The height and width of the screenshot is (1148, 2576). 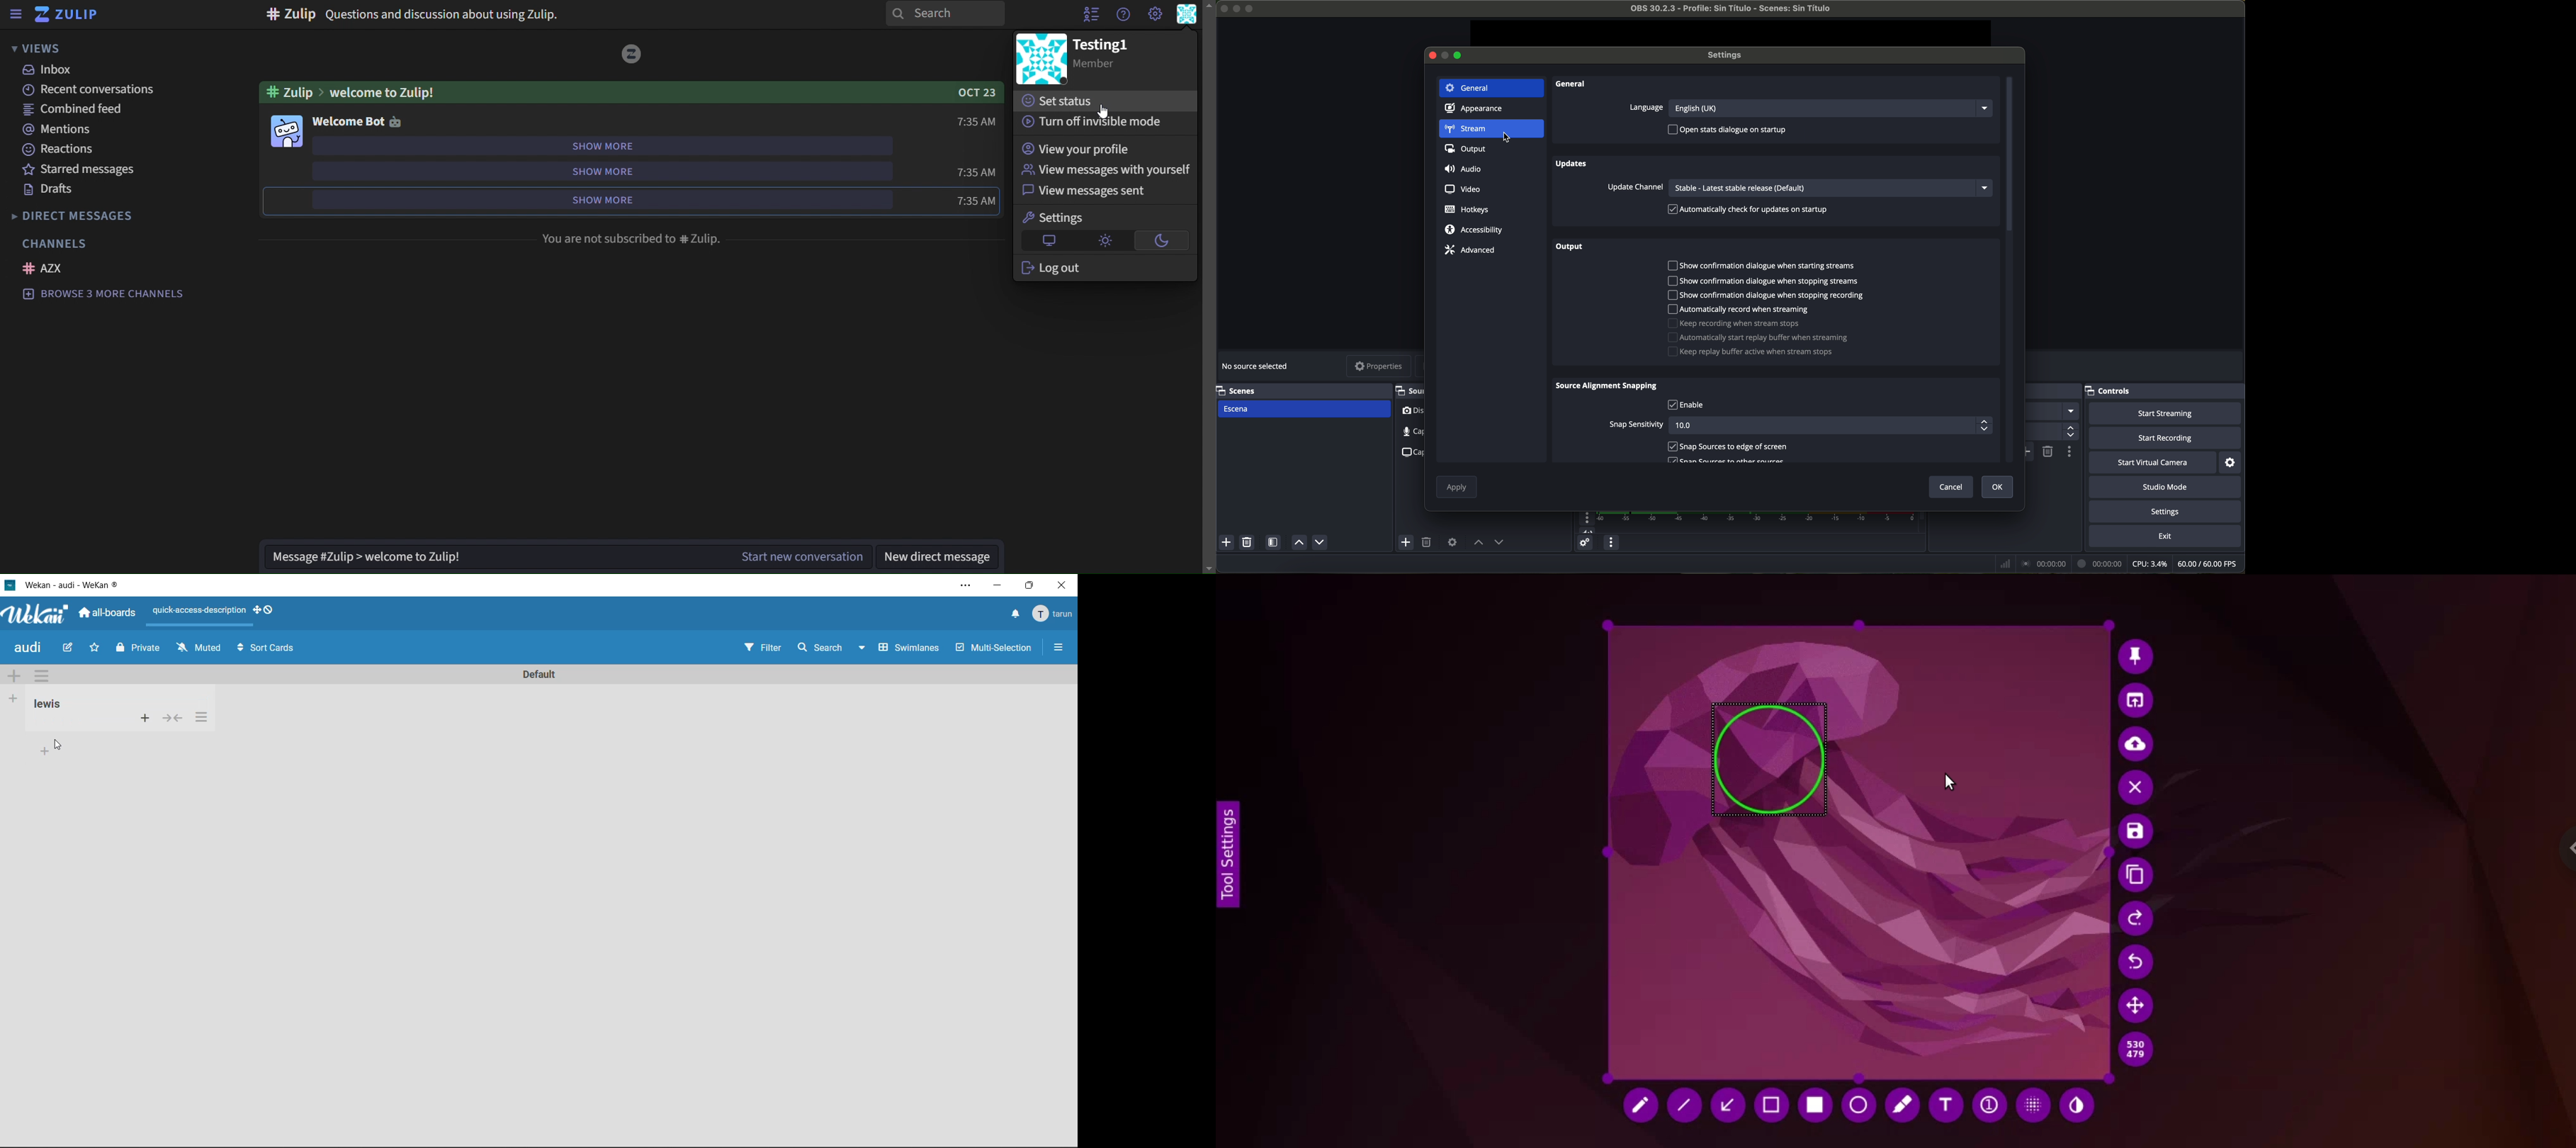 I want to click on hotkeys, so click(x=1467, y=210).